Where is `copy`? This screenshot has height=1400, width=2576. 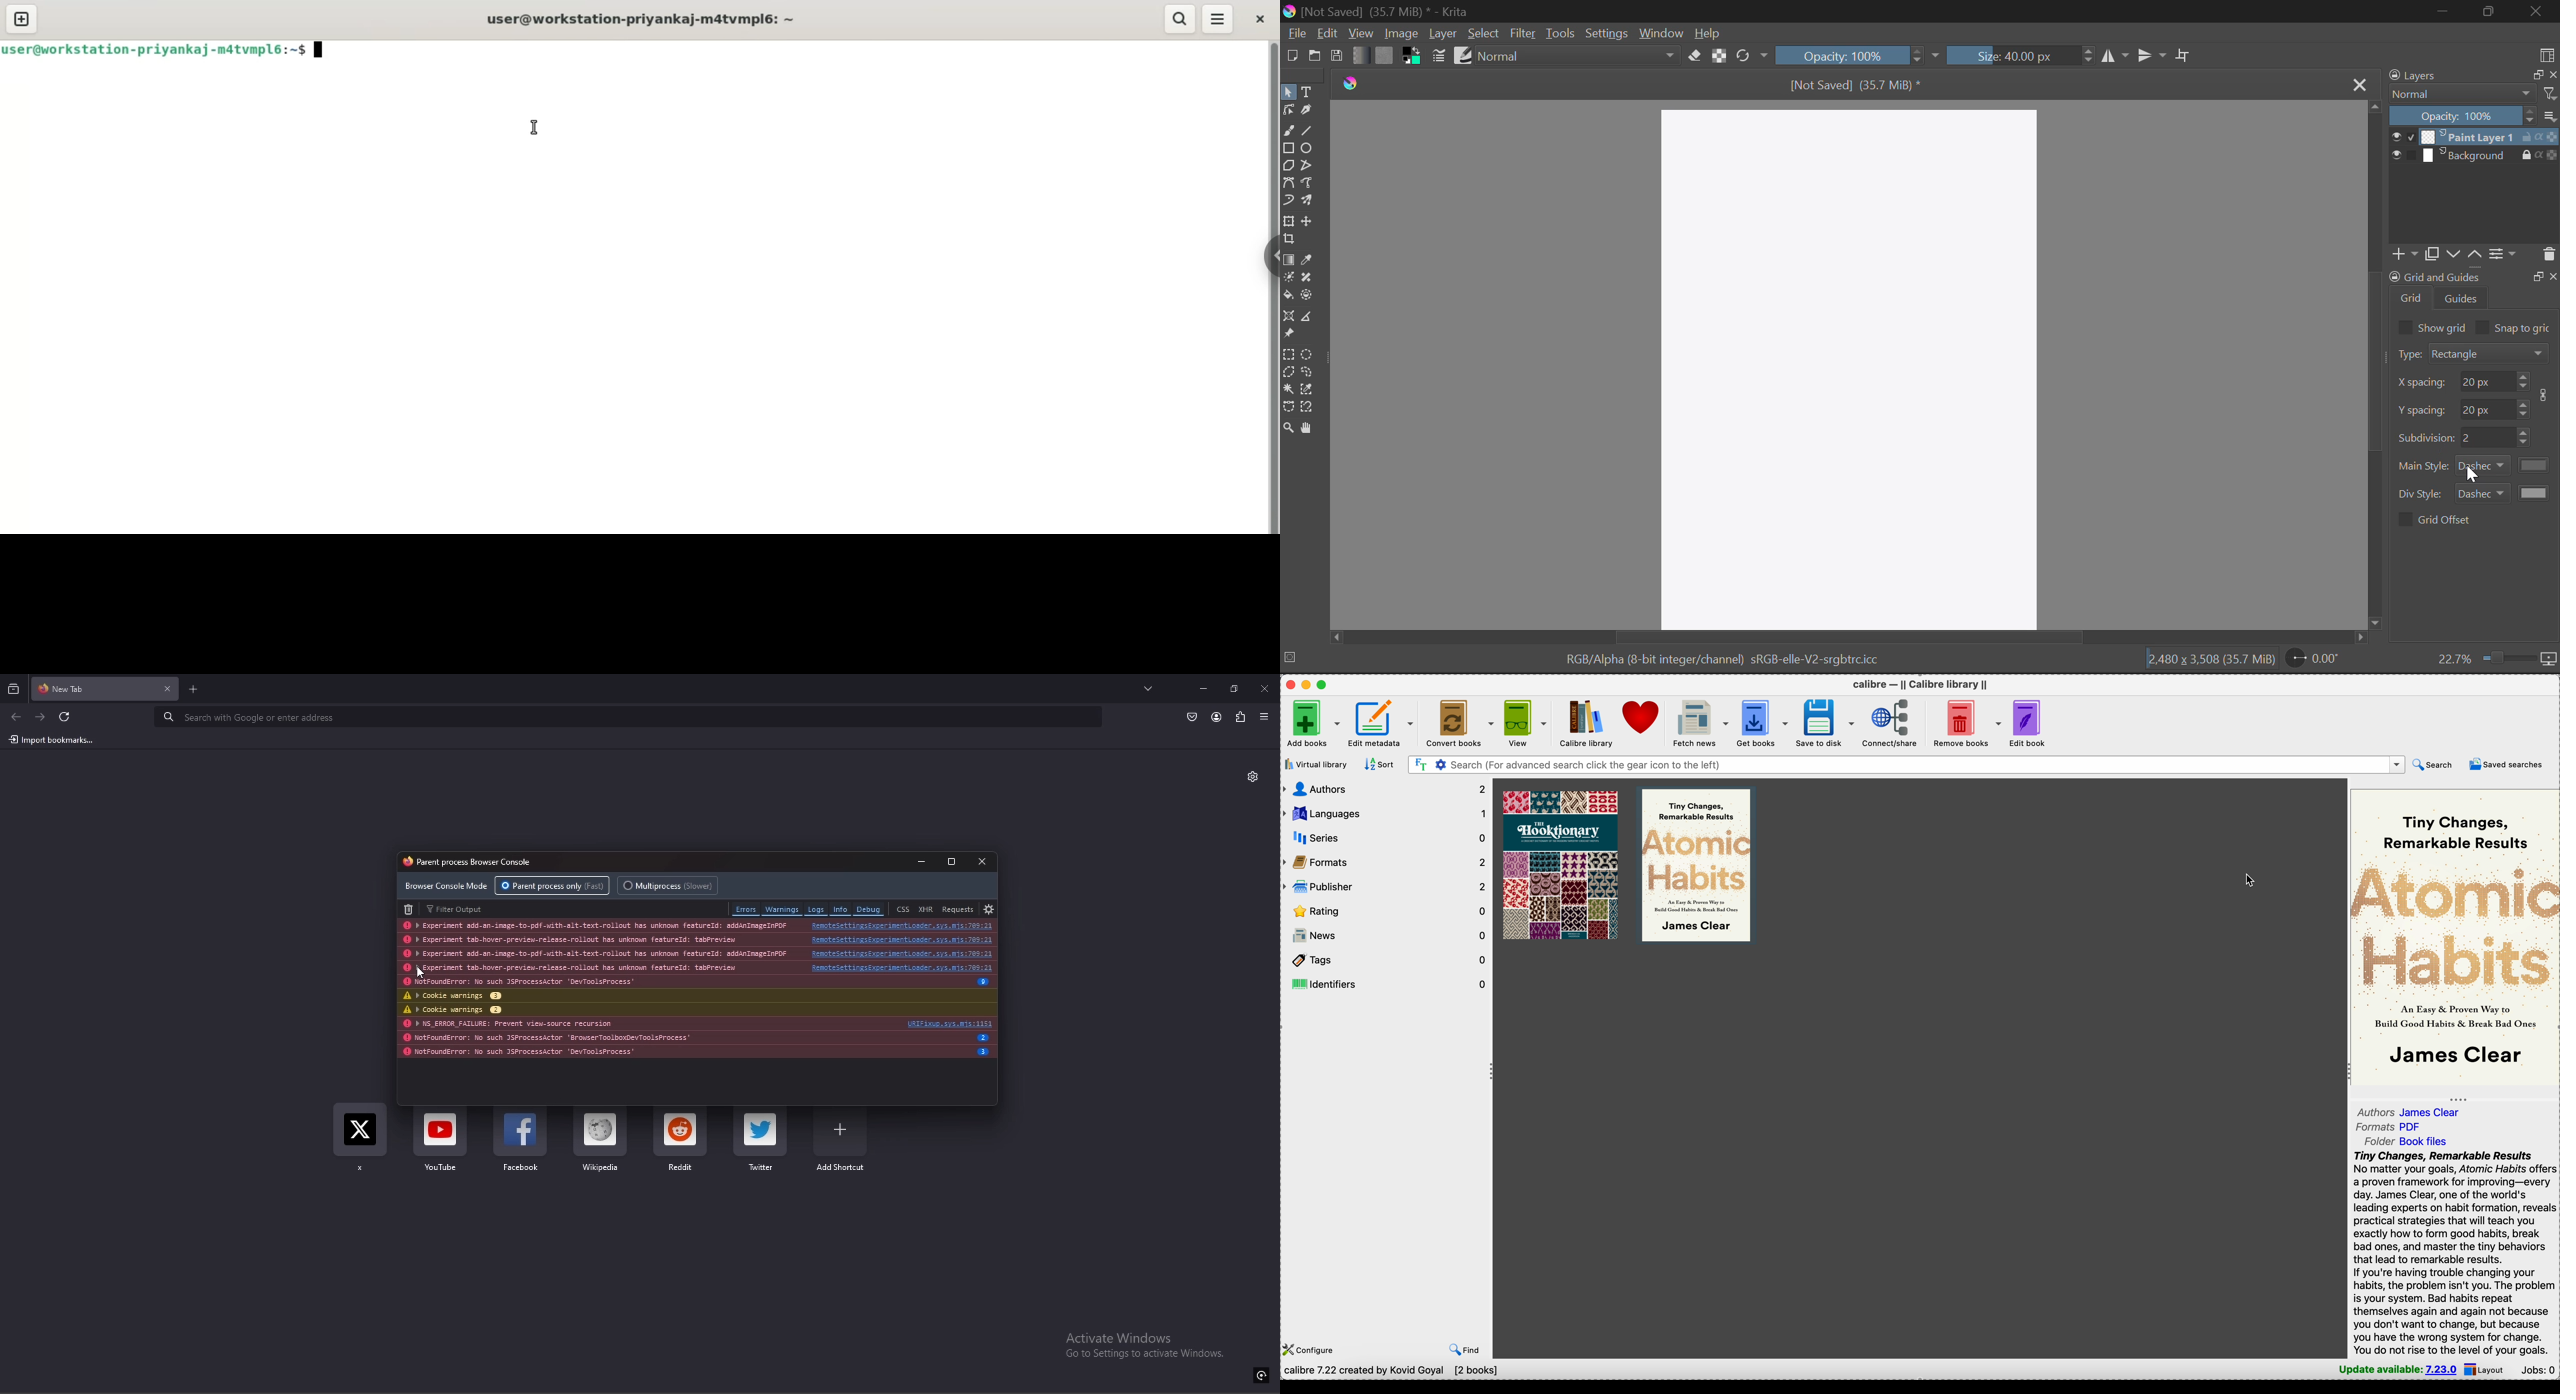 copy is located at coordinates (2431, 254).